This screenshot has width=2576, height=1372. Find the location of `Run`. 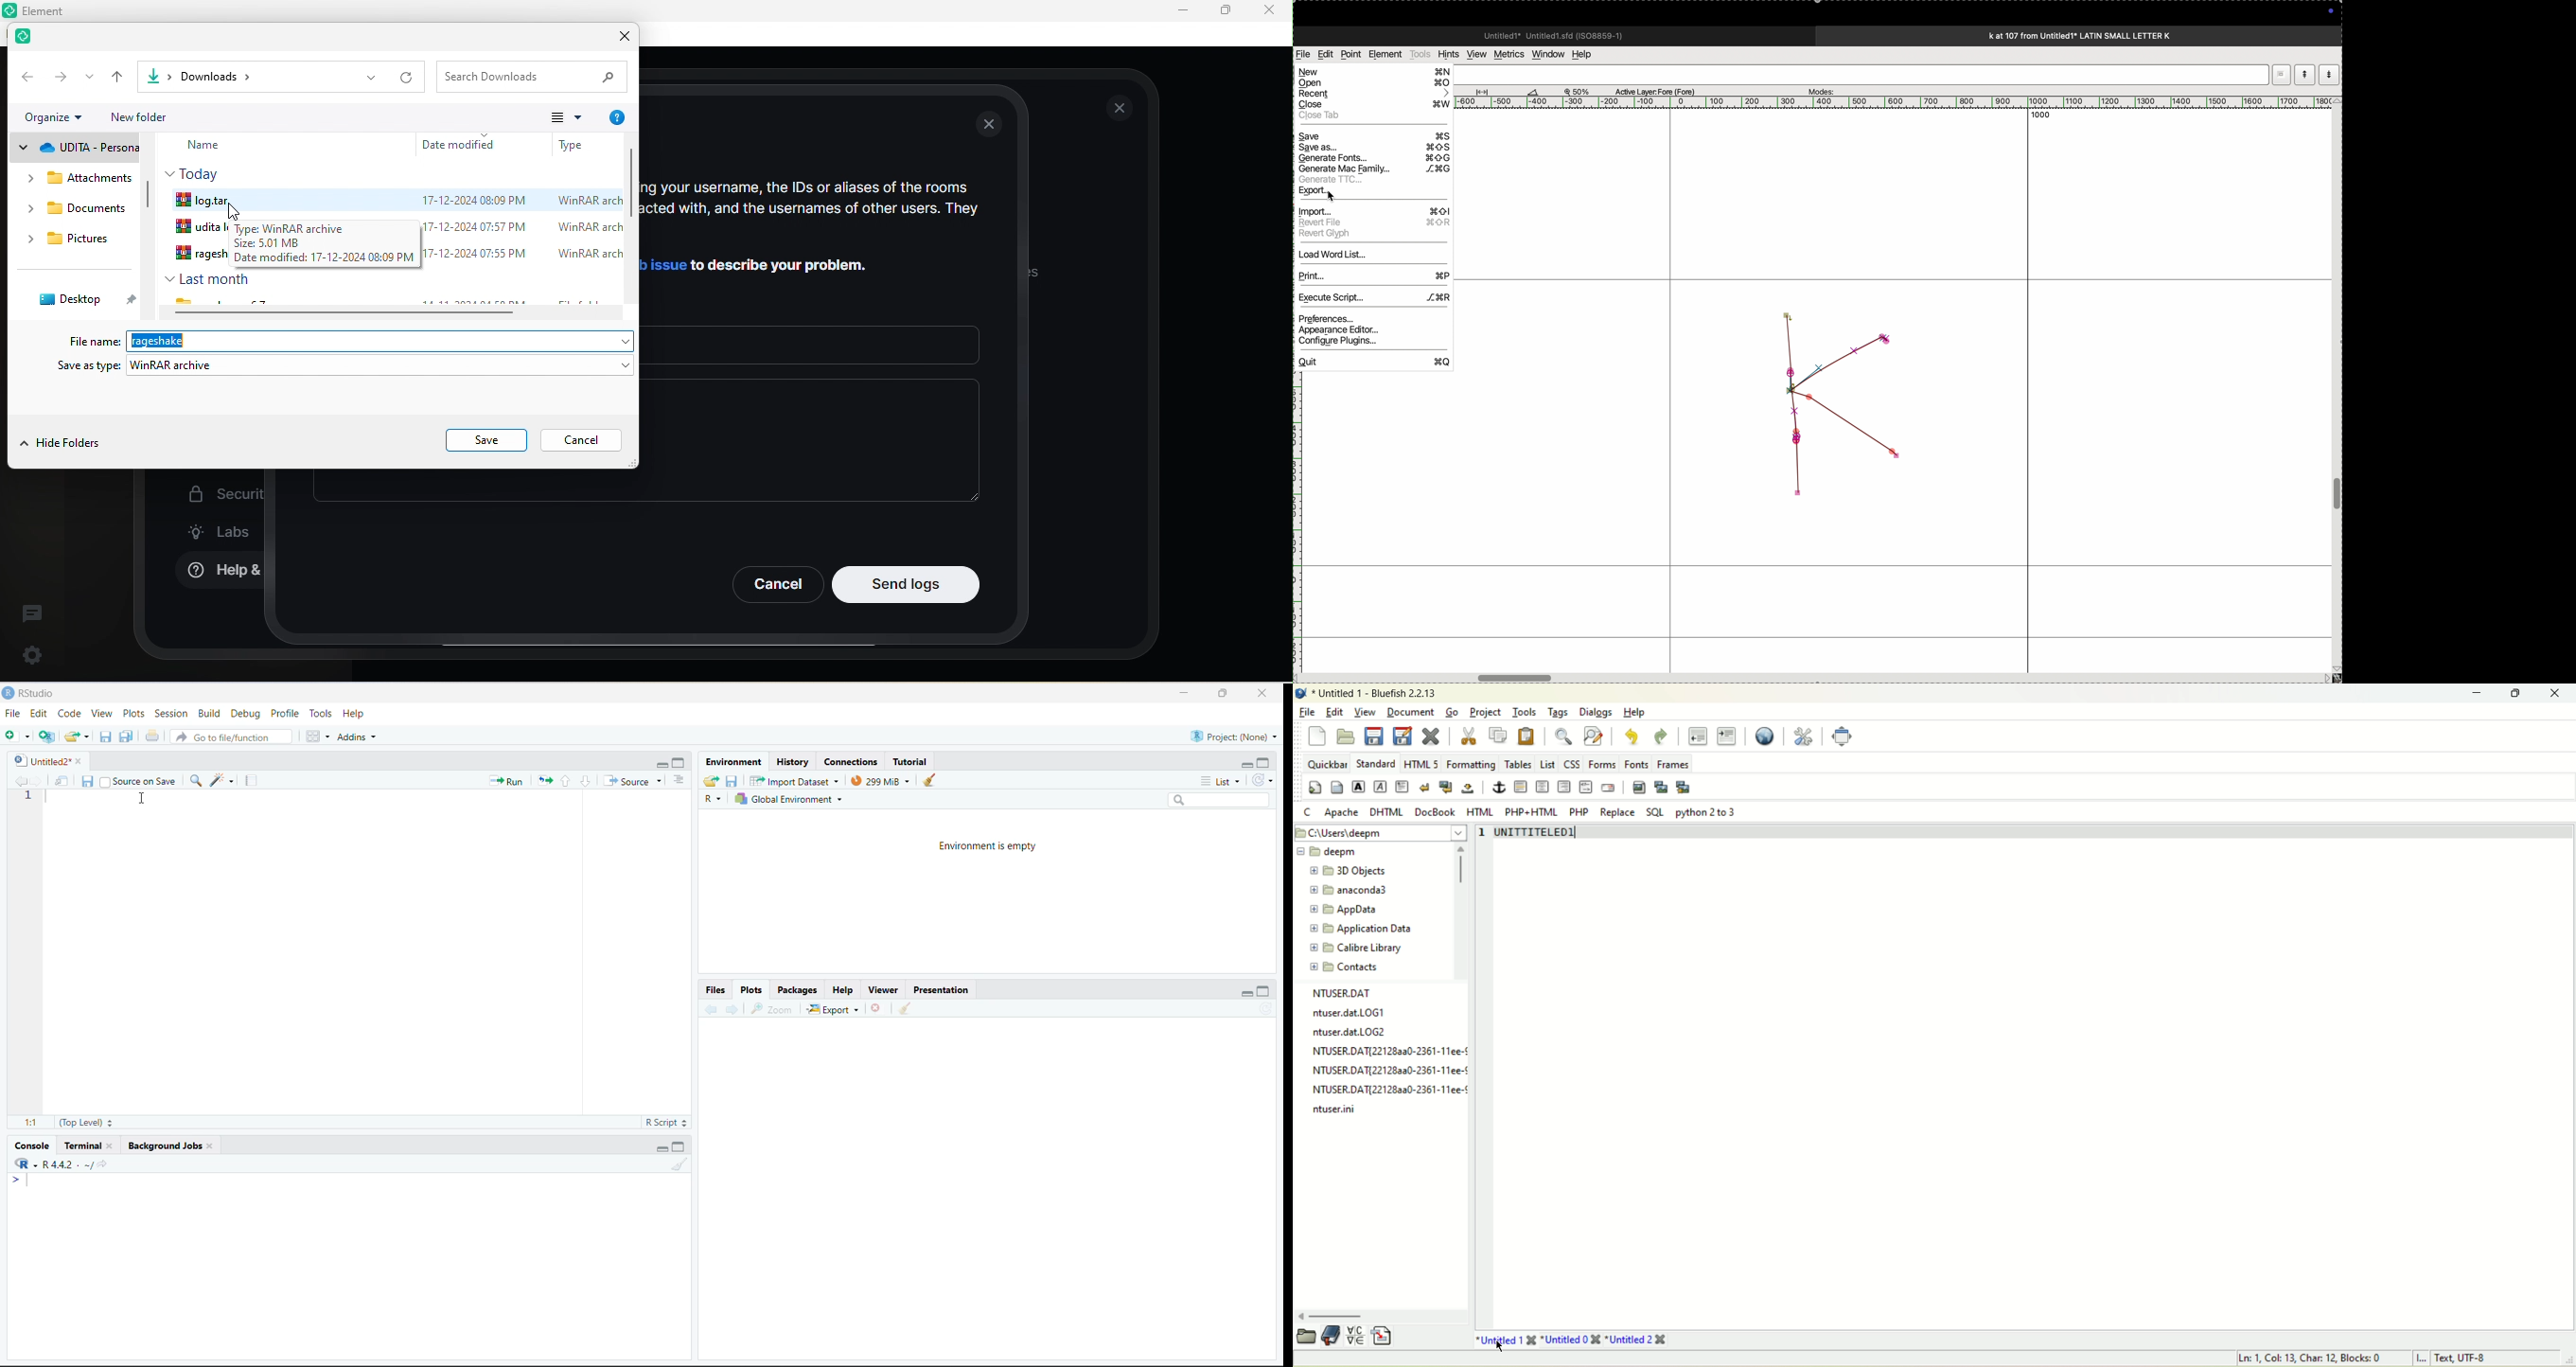

Run is located at coordinates (507, 781).